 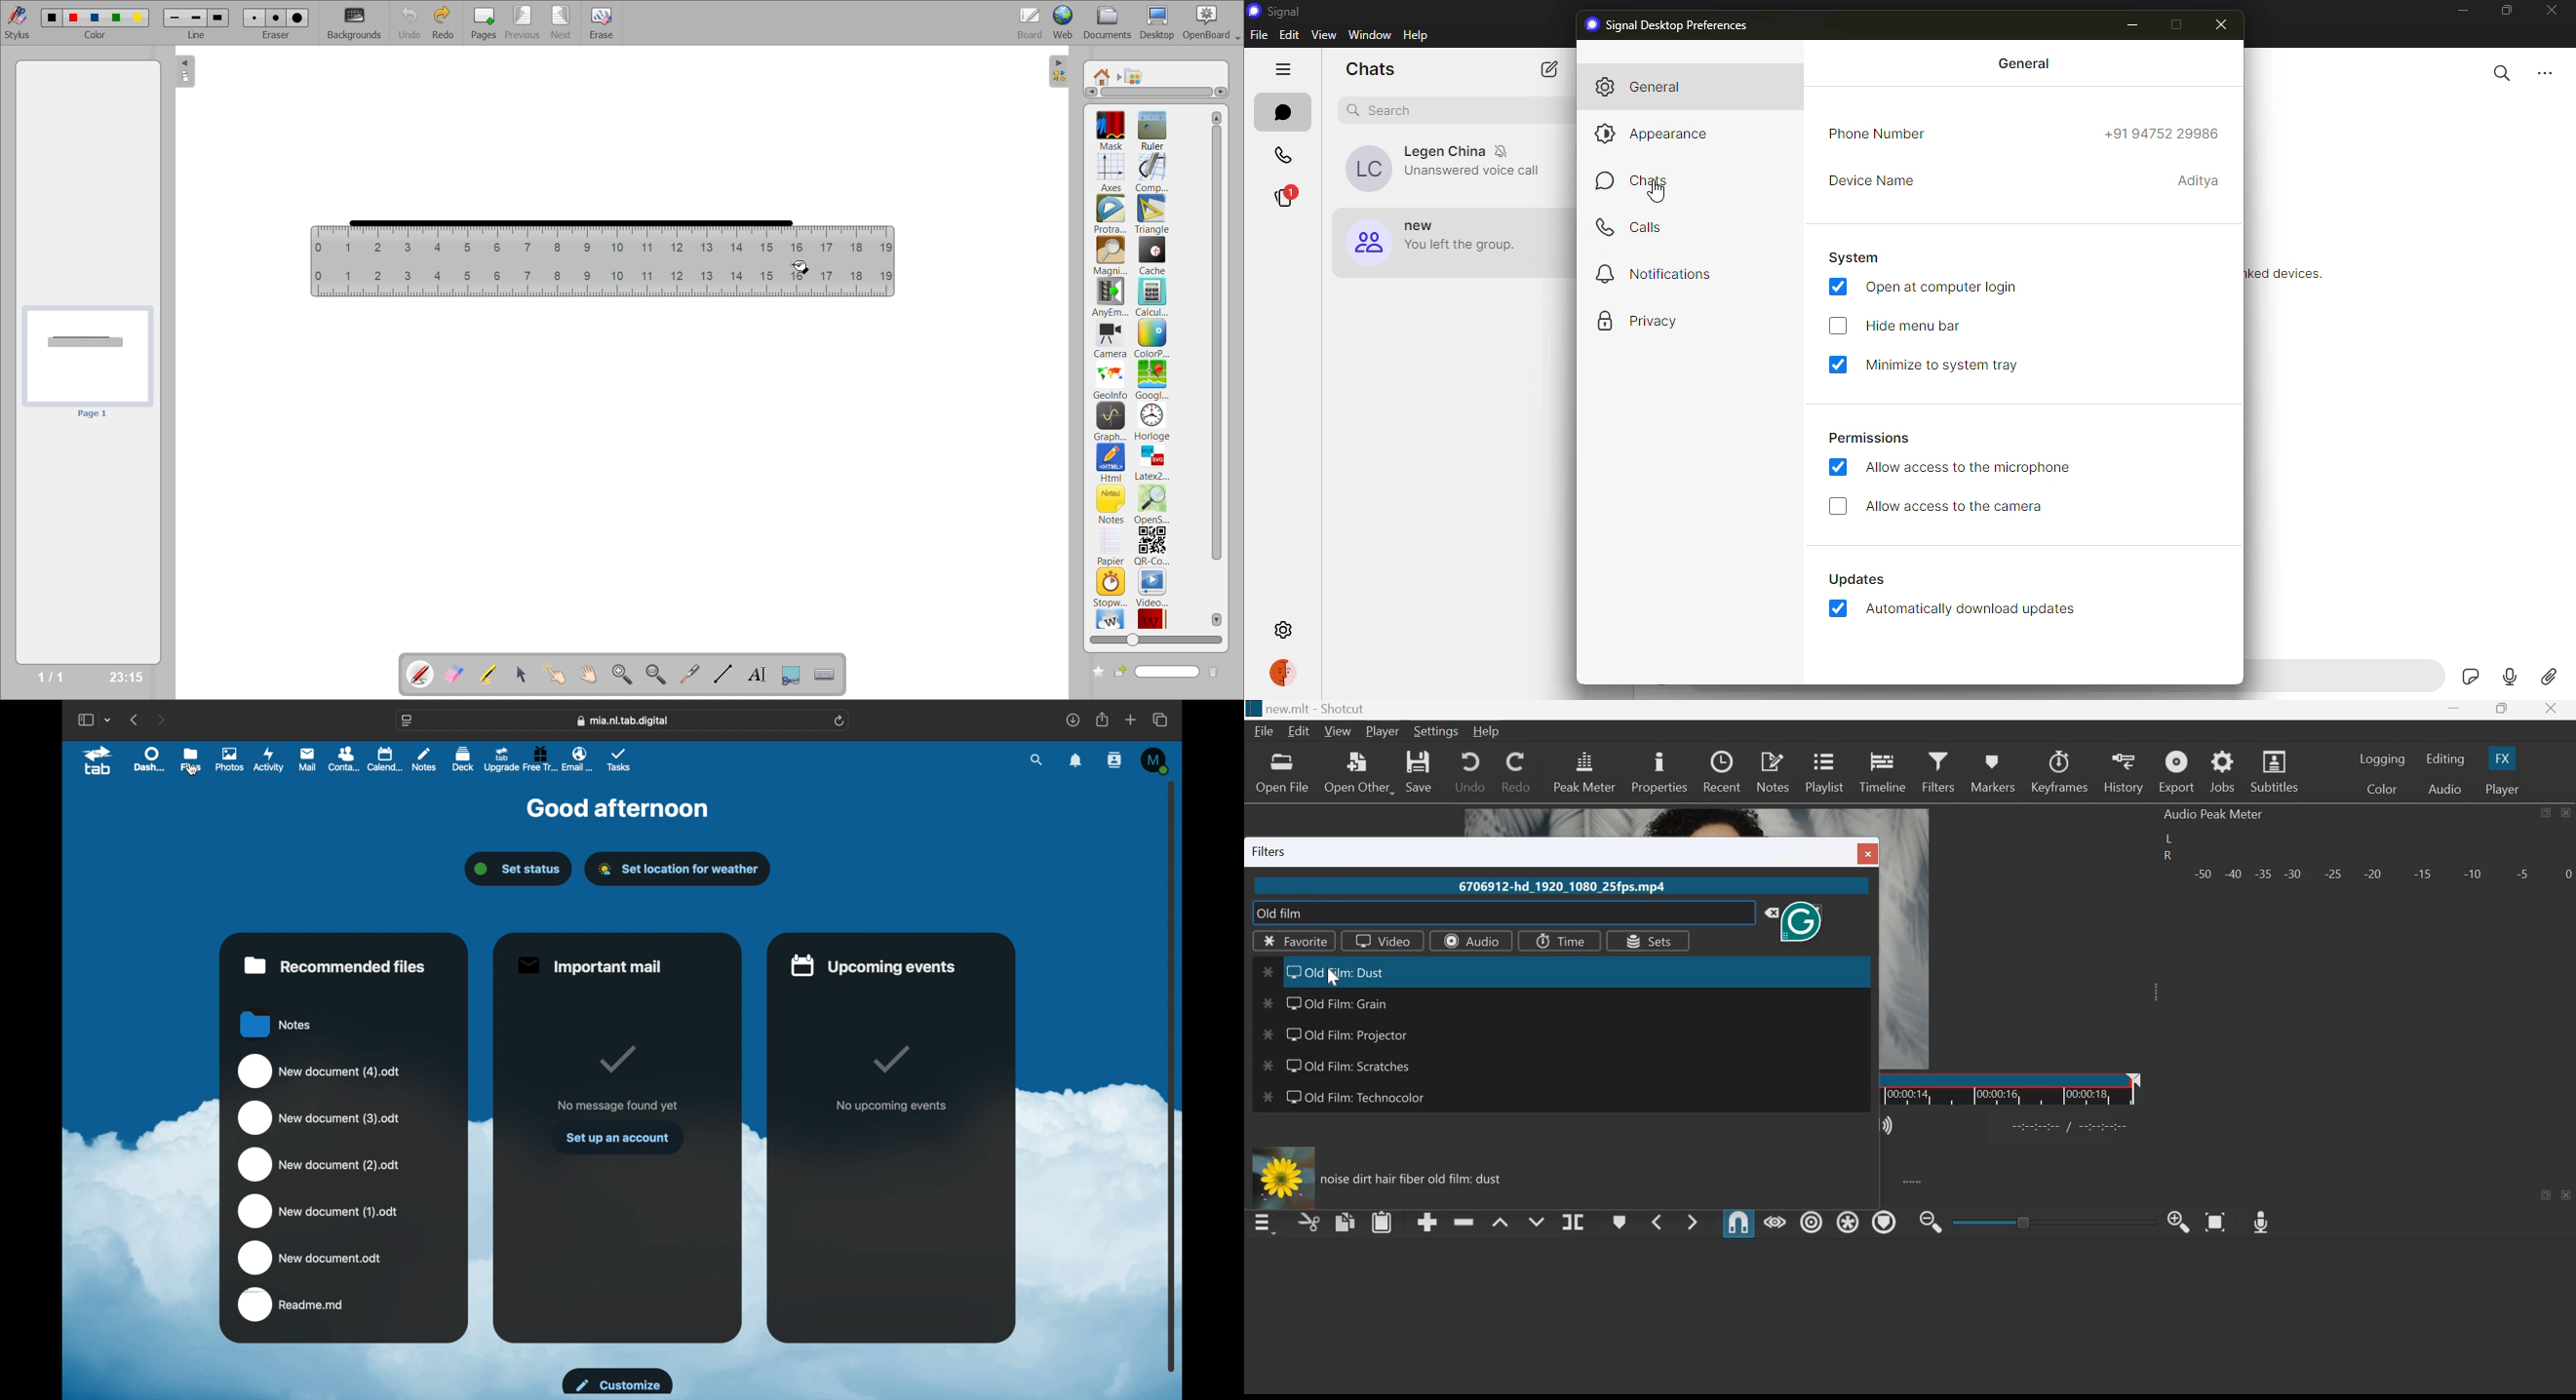 What do you see at coordinates (1101, 719) in the screenshot?
I see `share` at bounding box center [1101, 719].